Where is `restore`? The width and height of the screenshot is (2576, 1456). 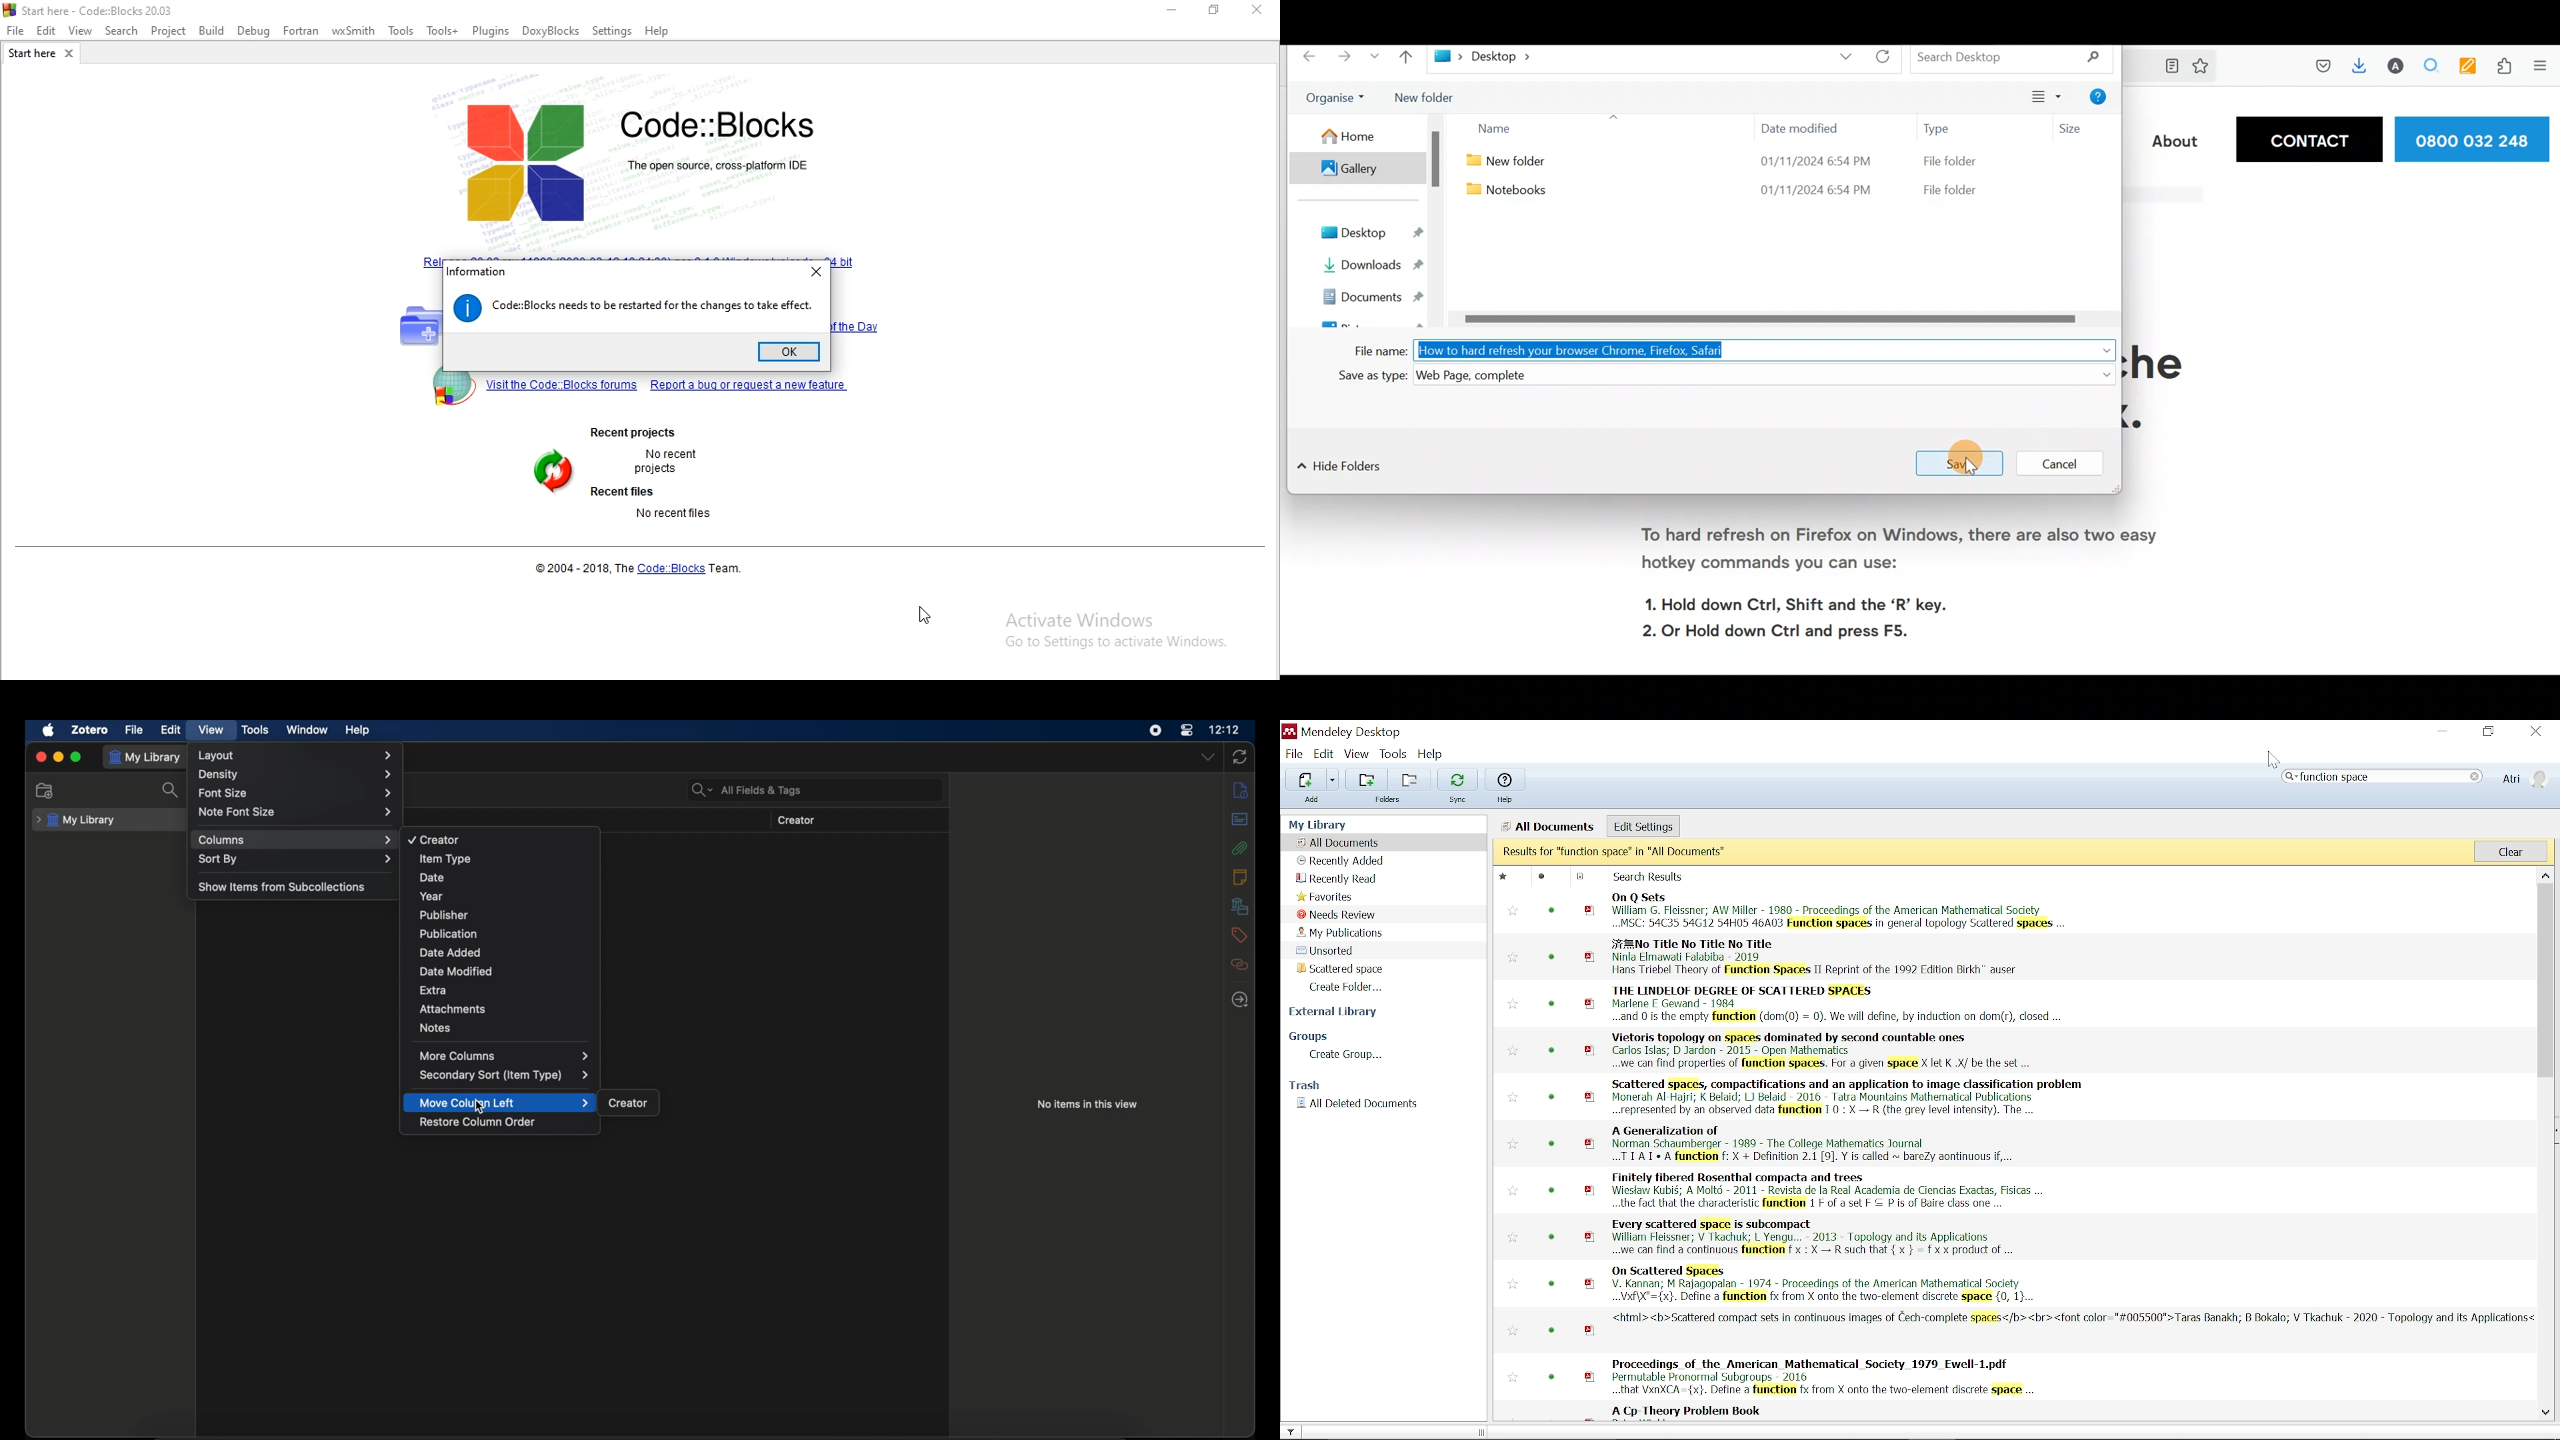
restore is located at coordinates (1219, 12).